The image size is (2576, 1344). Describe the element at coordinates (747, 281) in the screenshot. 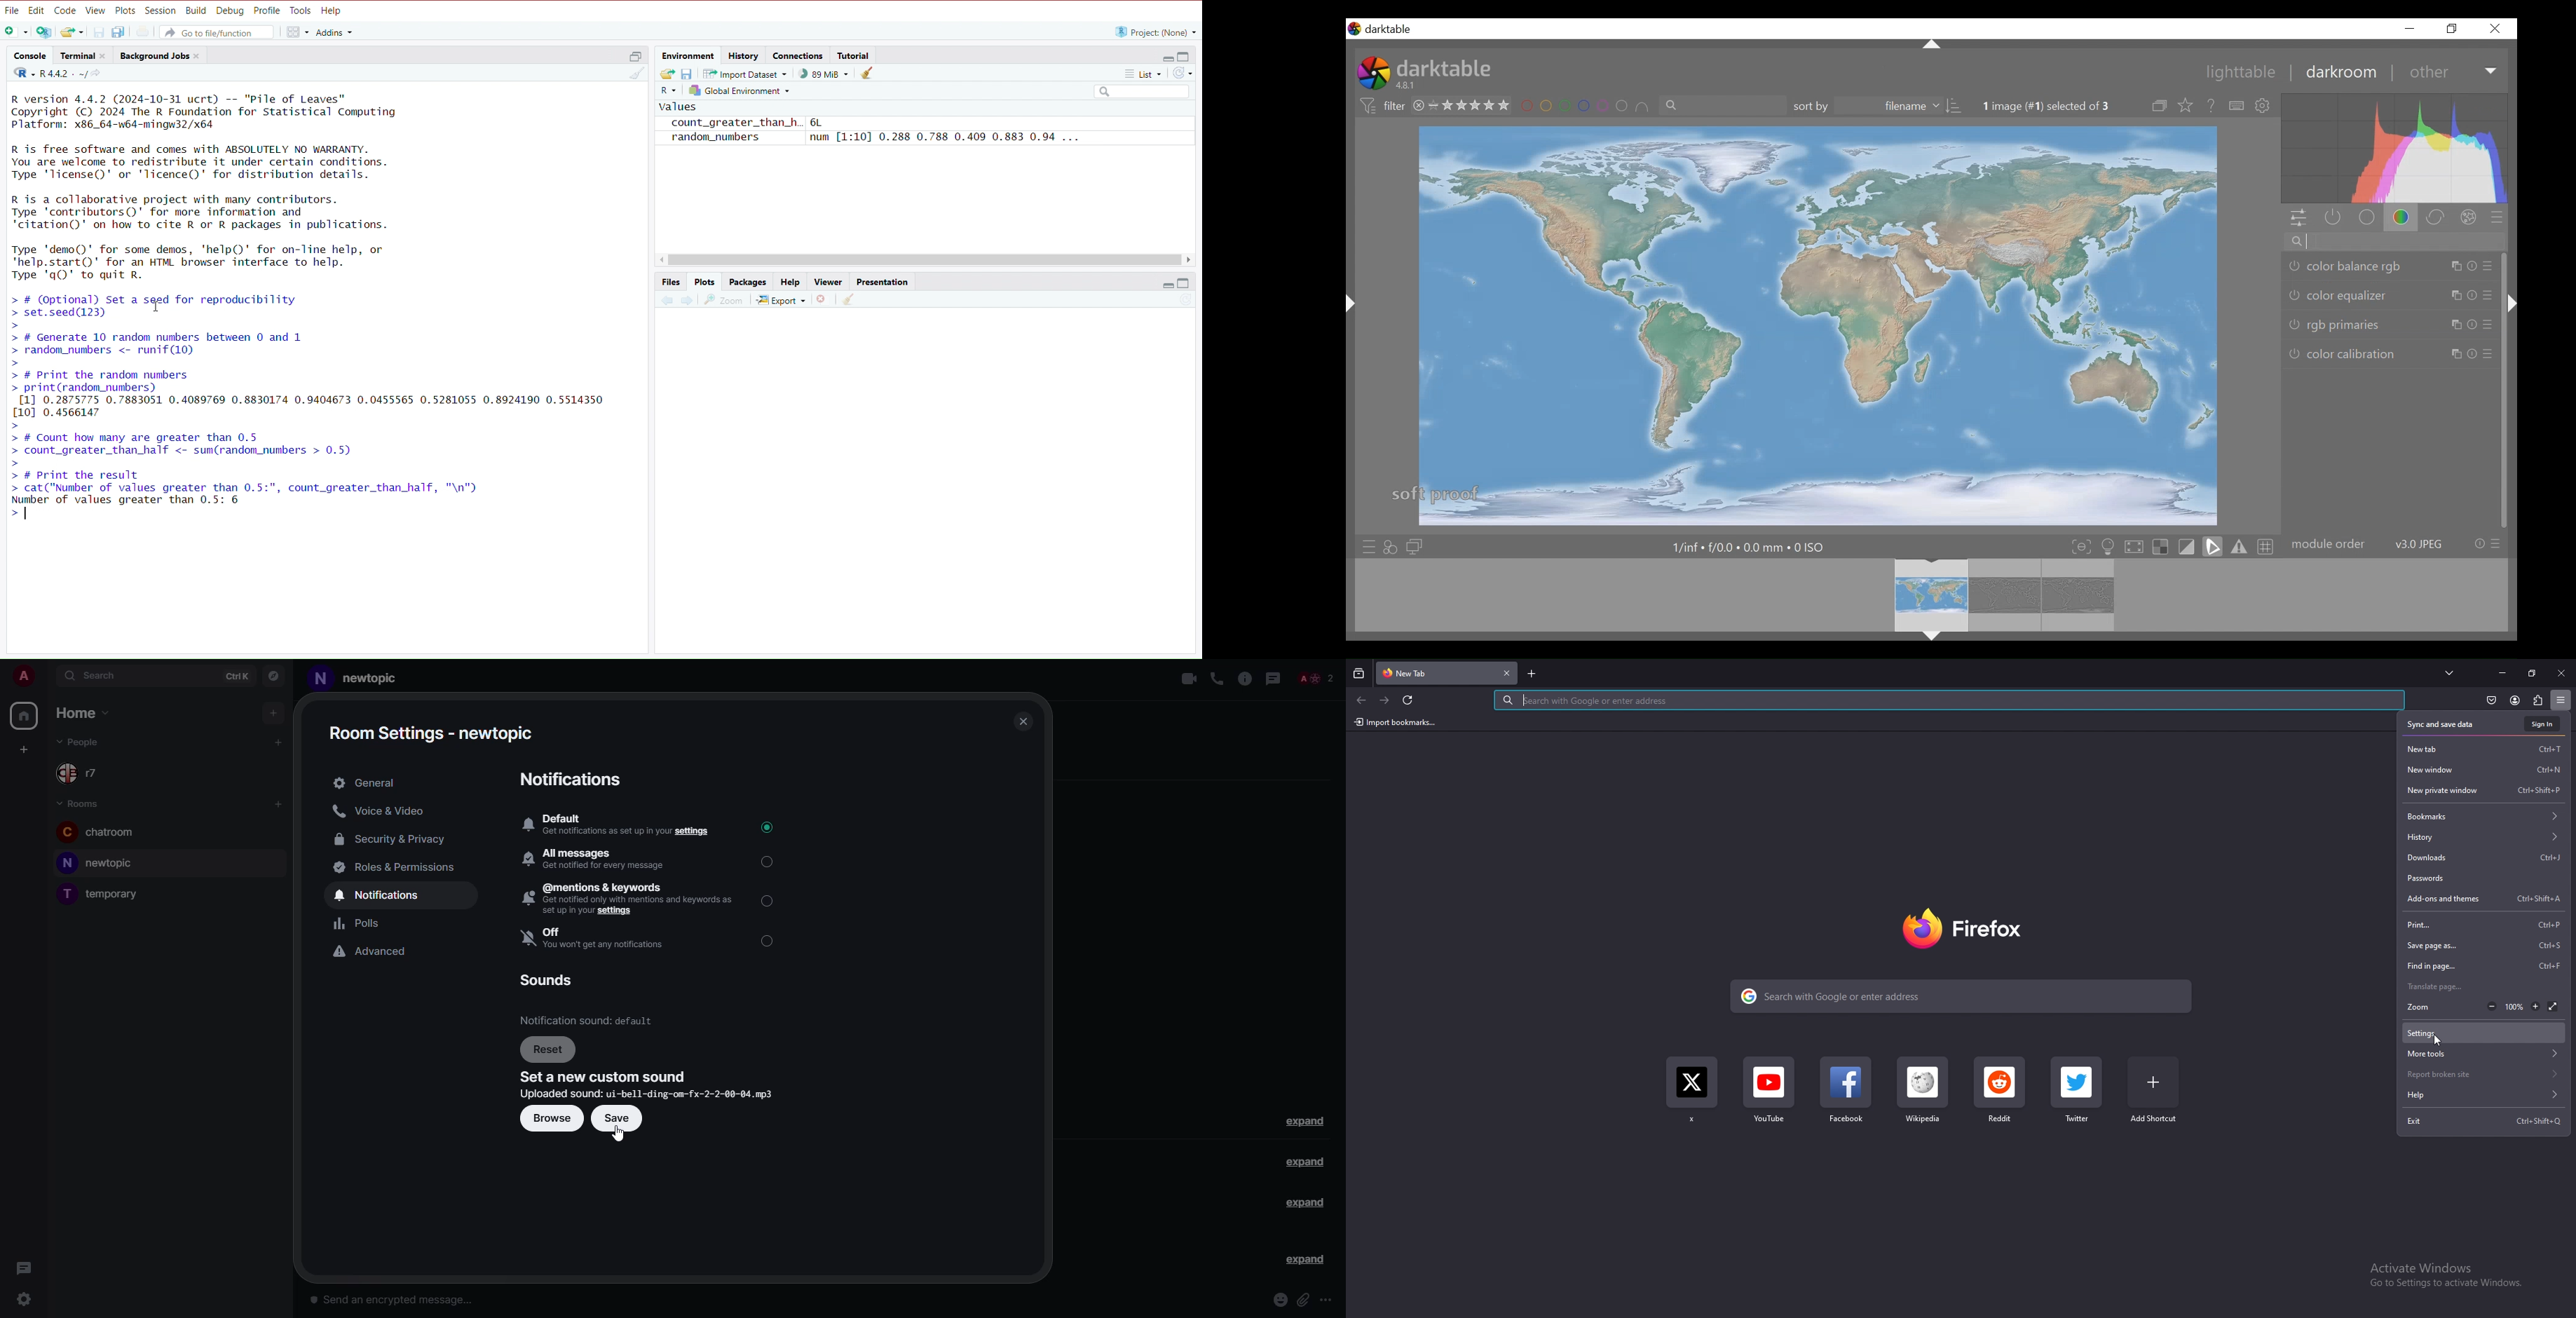

I see `Packages` at that location.